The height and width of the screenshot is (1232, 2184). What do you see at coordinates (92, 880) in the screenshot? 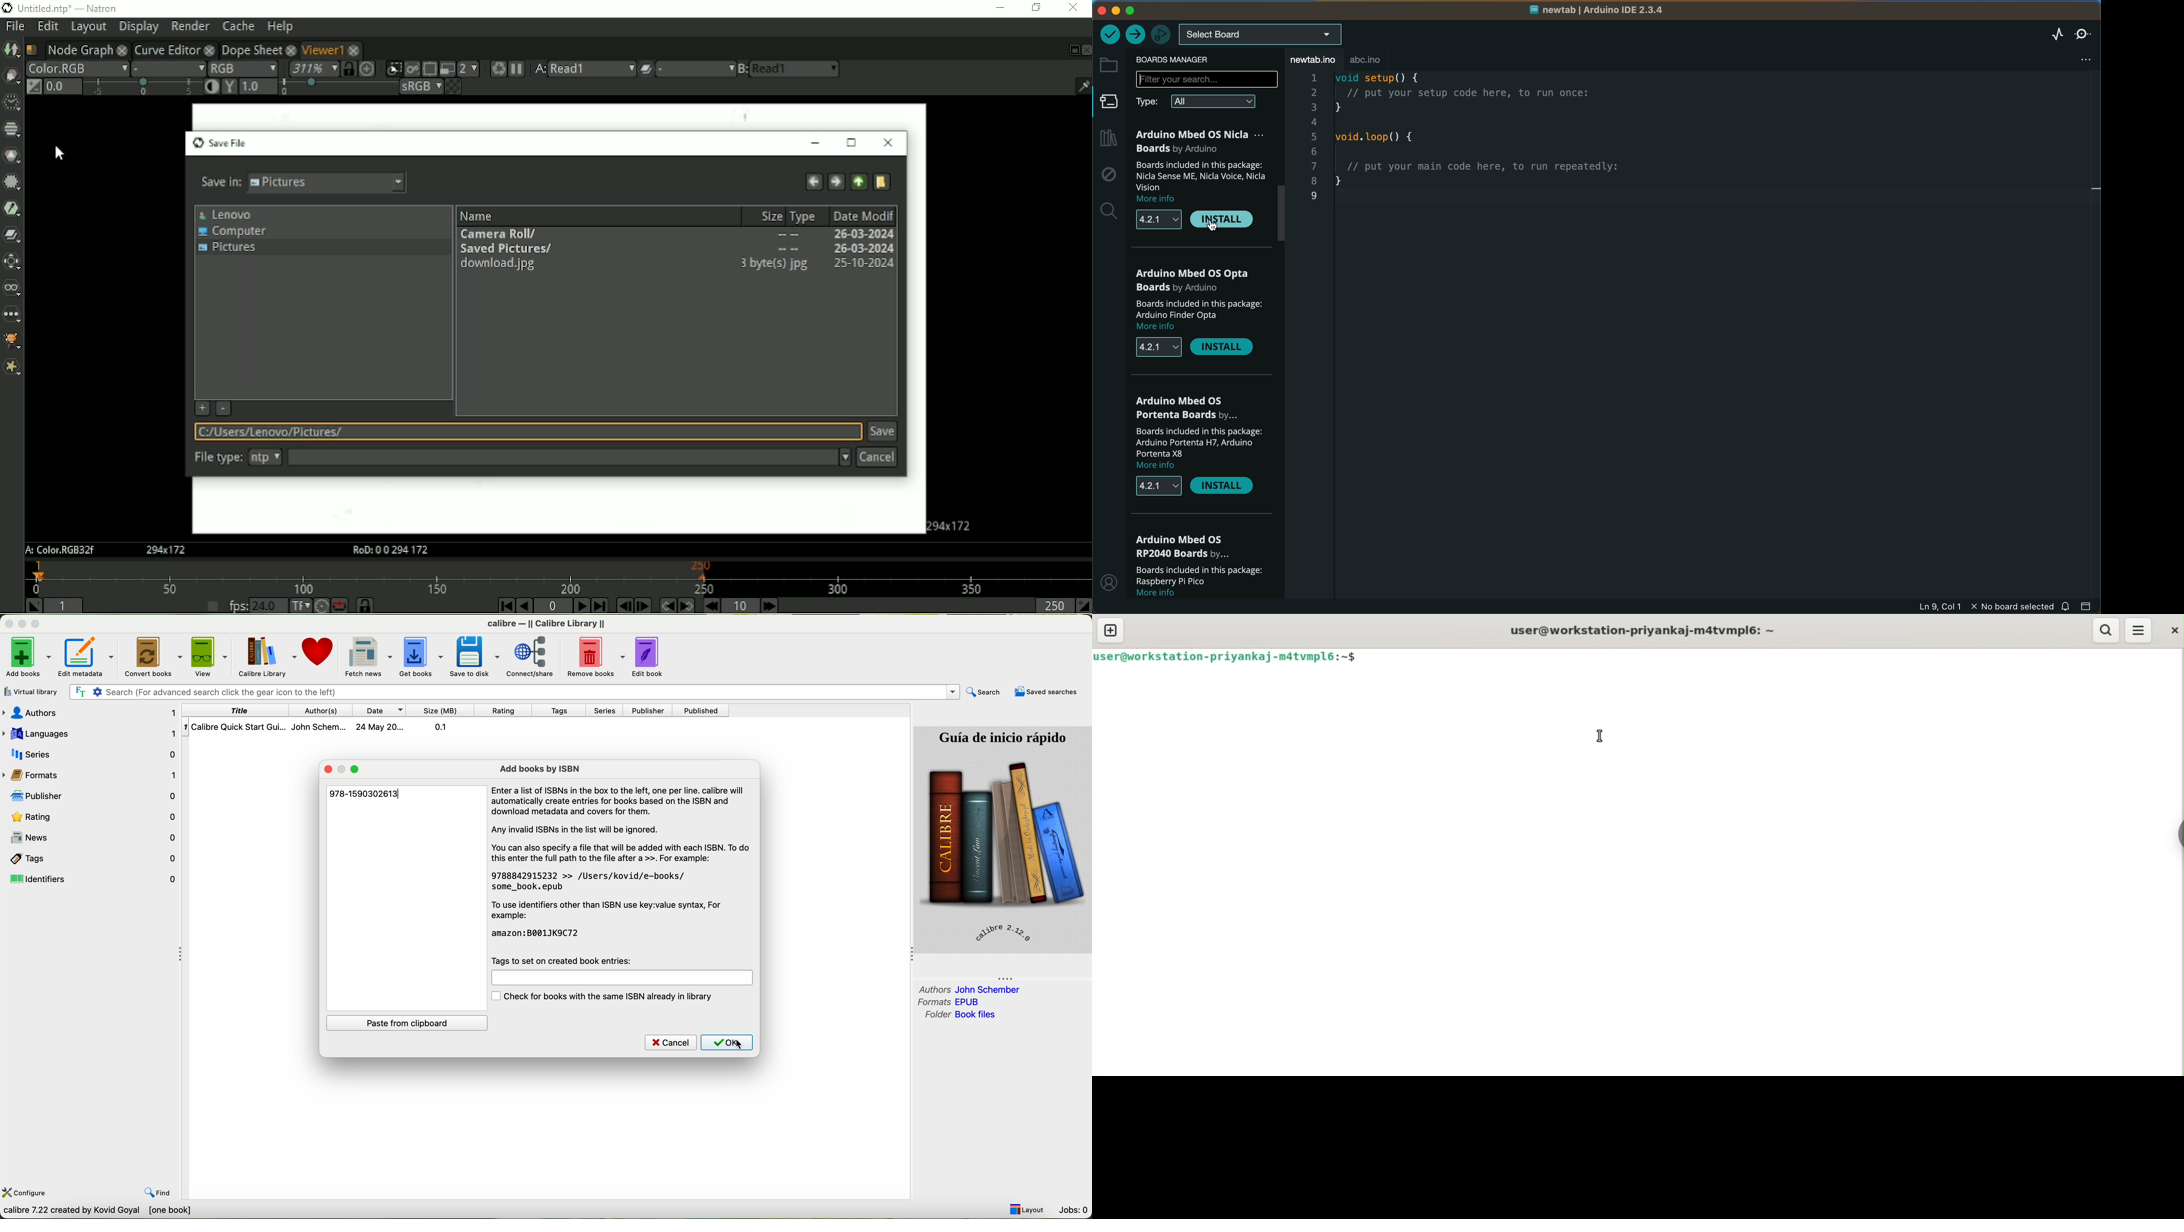
I see `identifiers` at bounding box center [92, 880].